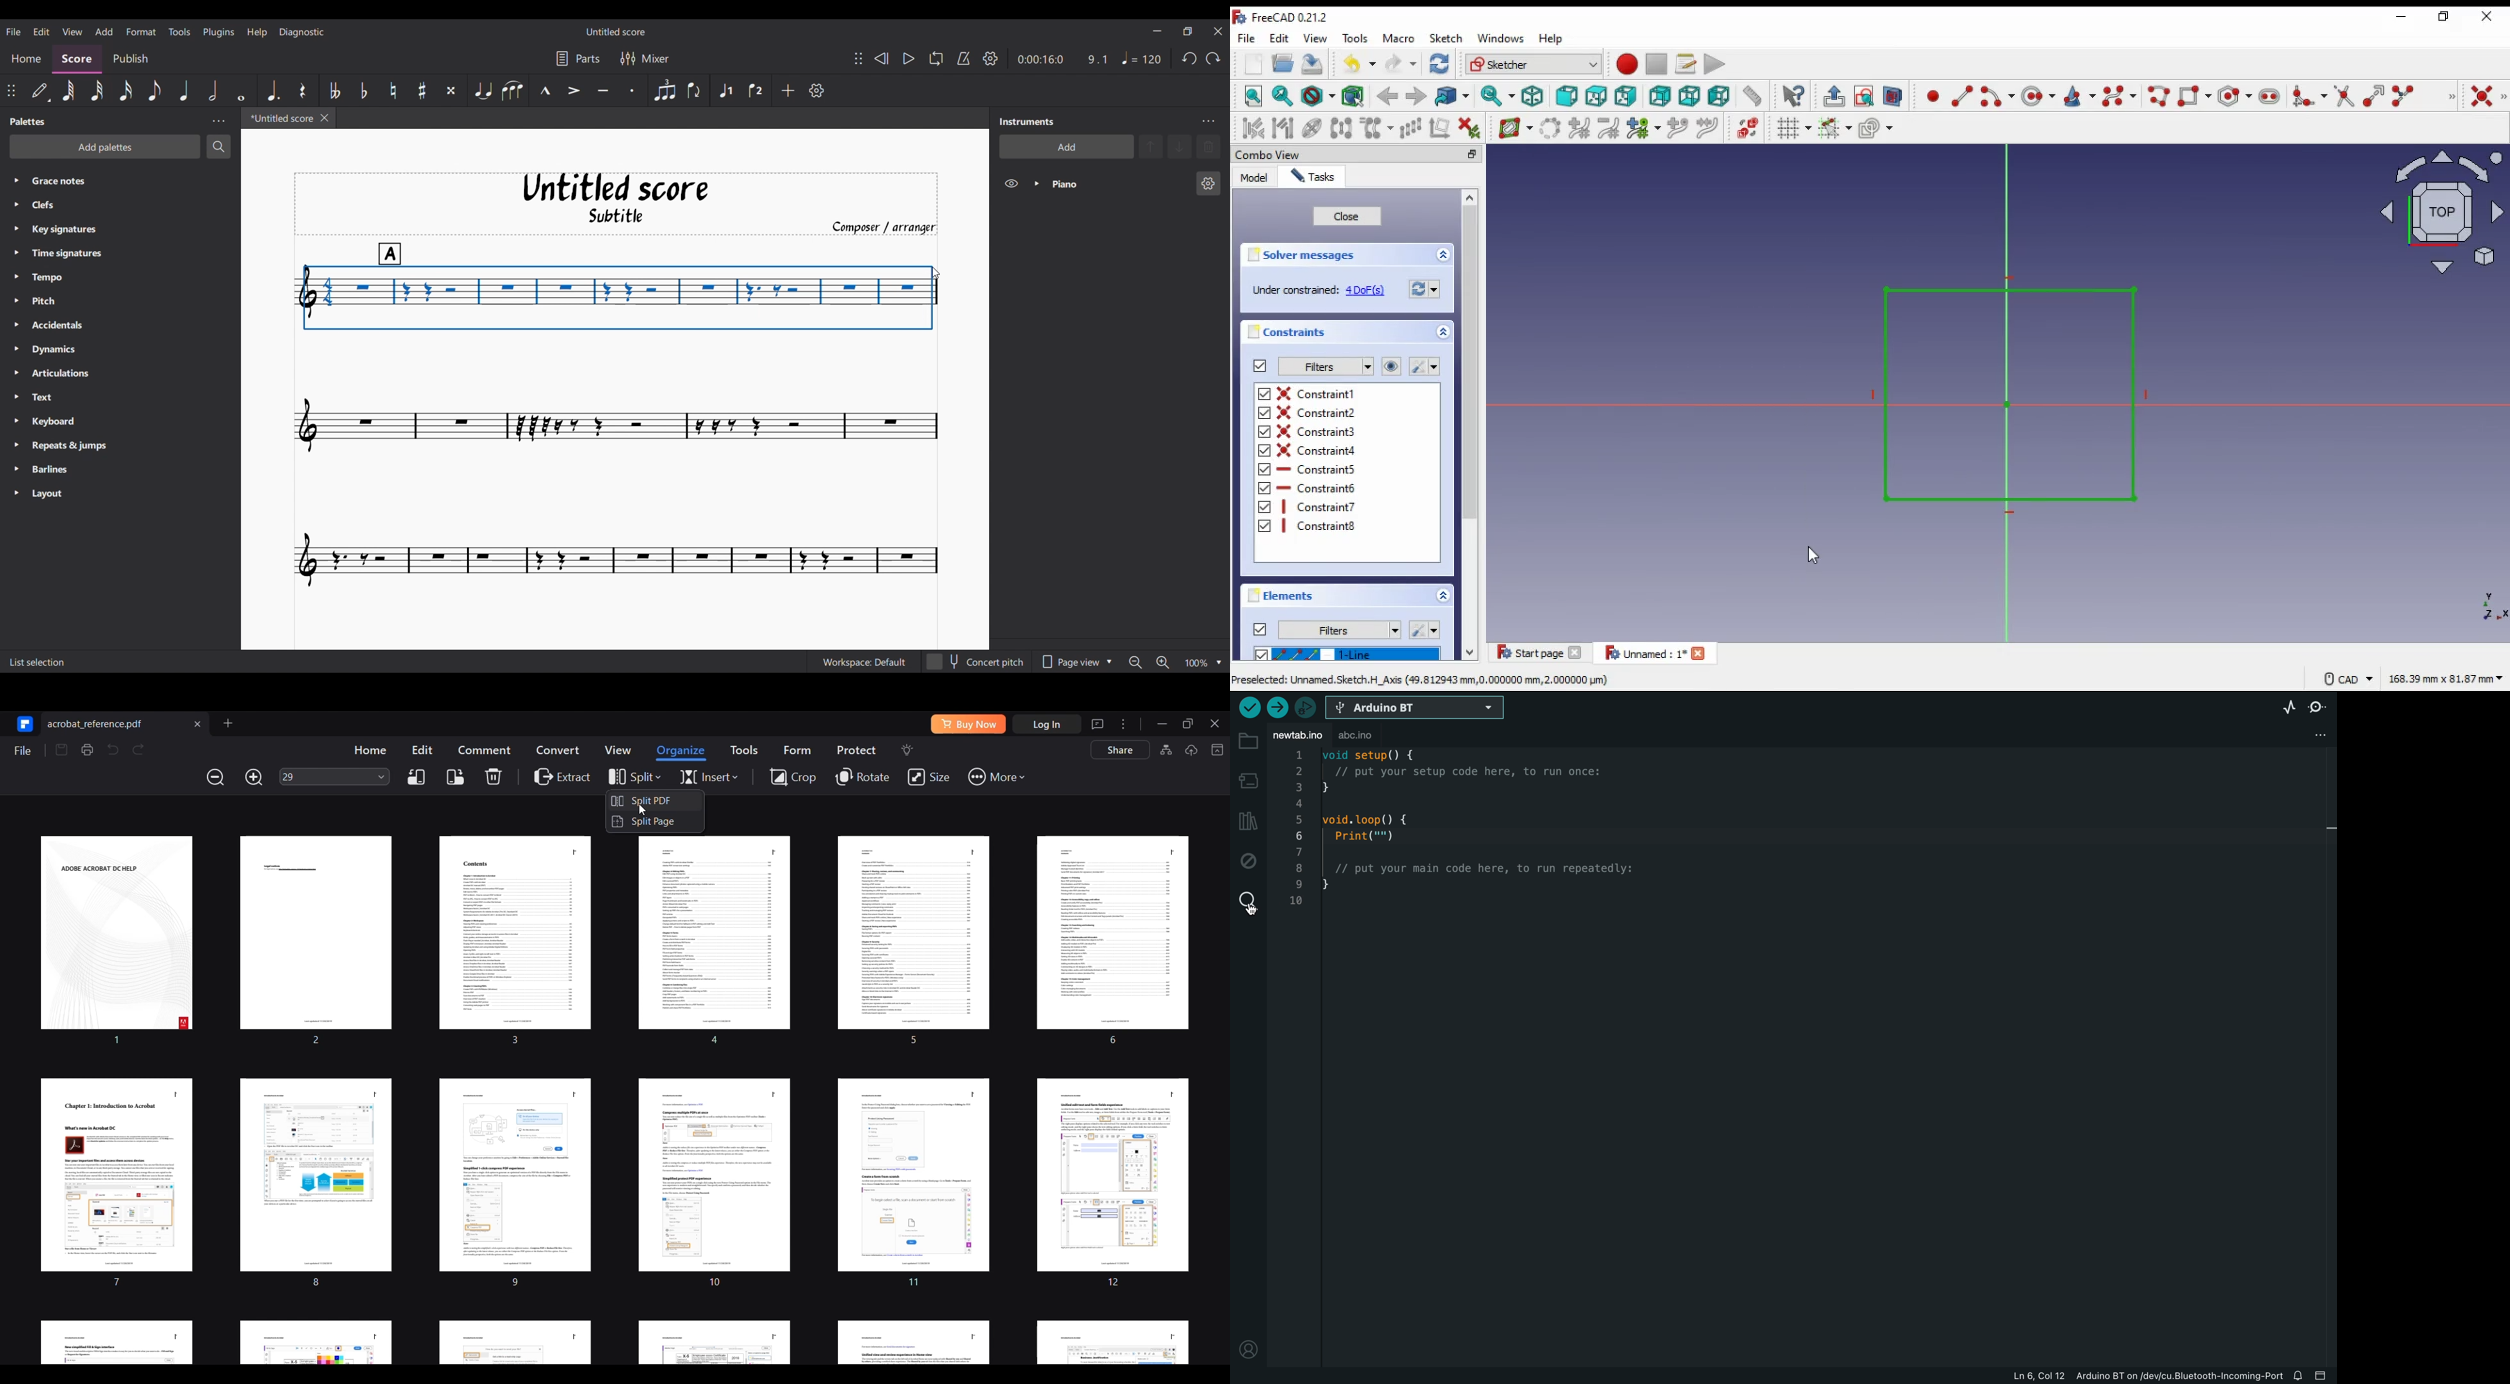  I want to click on ‘Under constrained:, so click(1295, 291).